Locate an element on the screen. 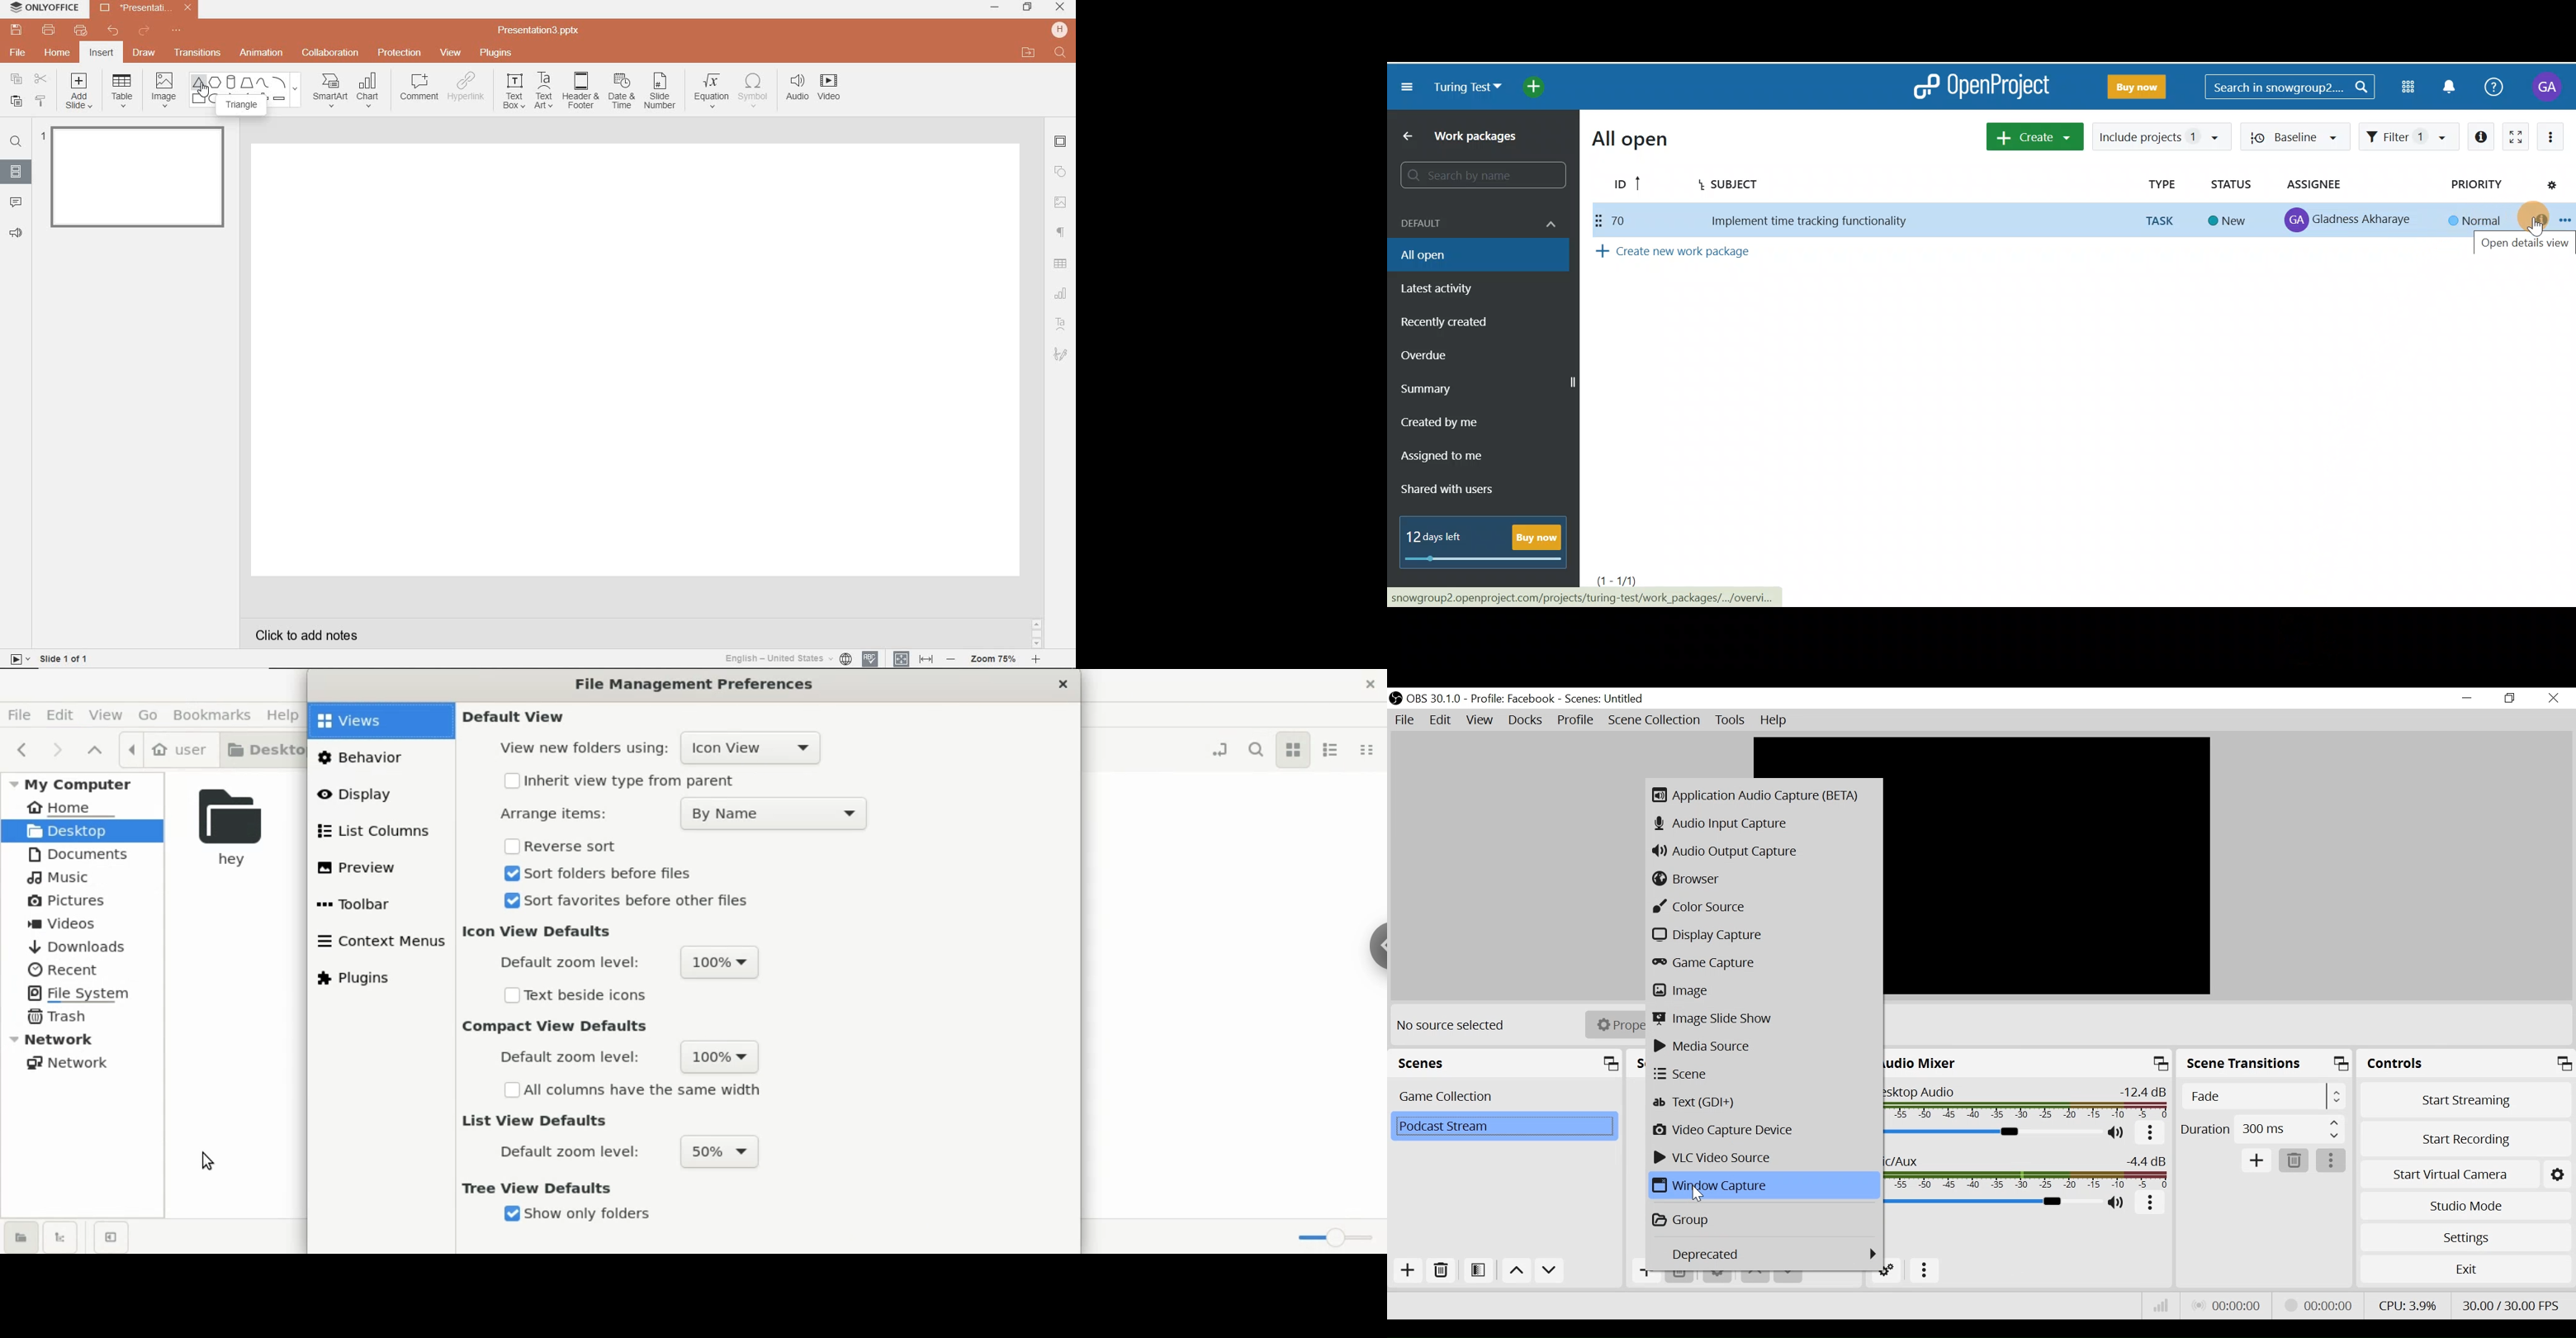  Close is located at coordinates (2552, 699).